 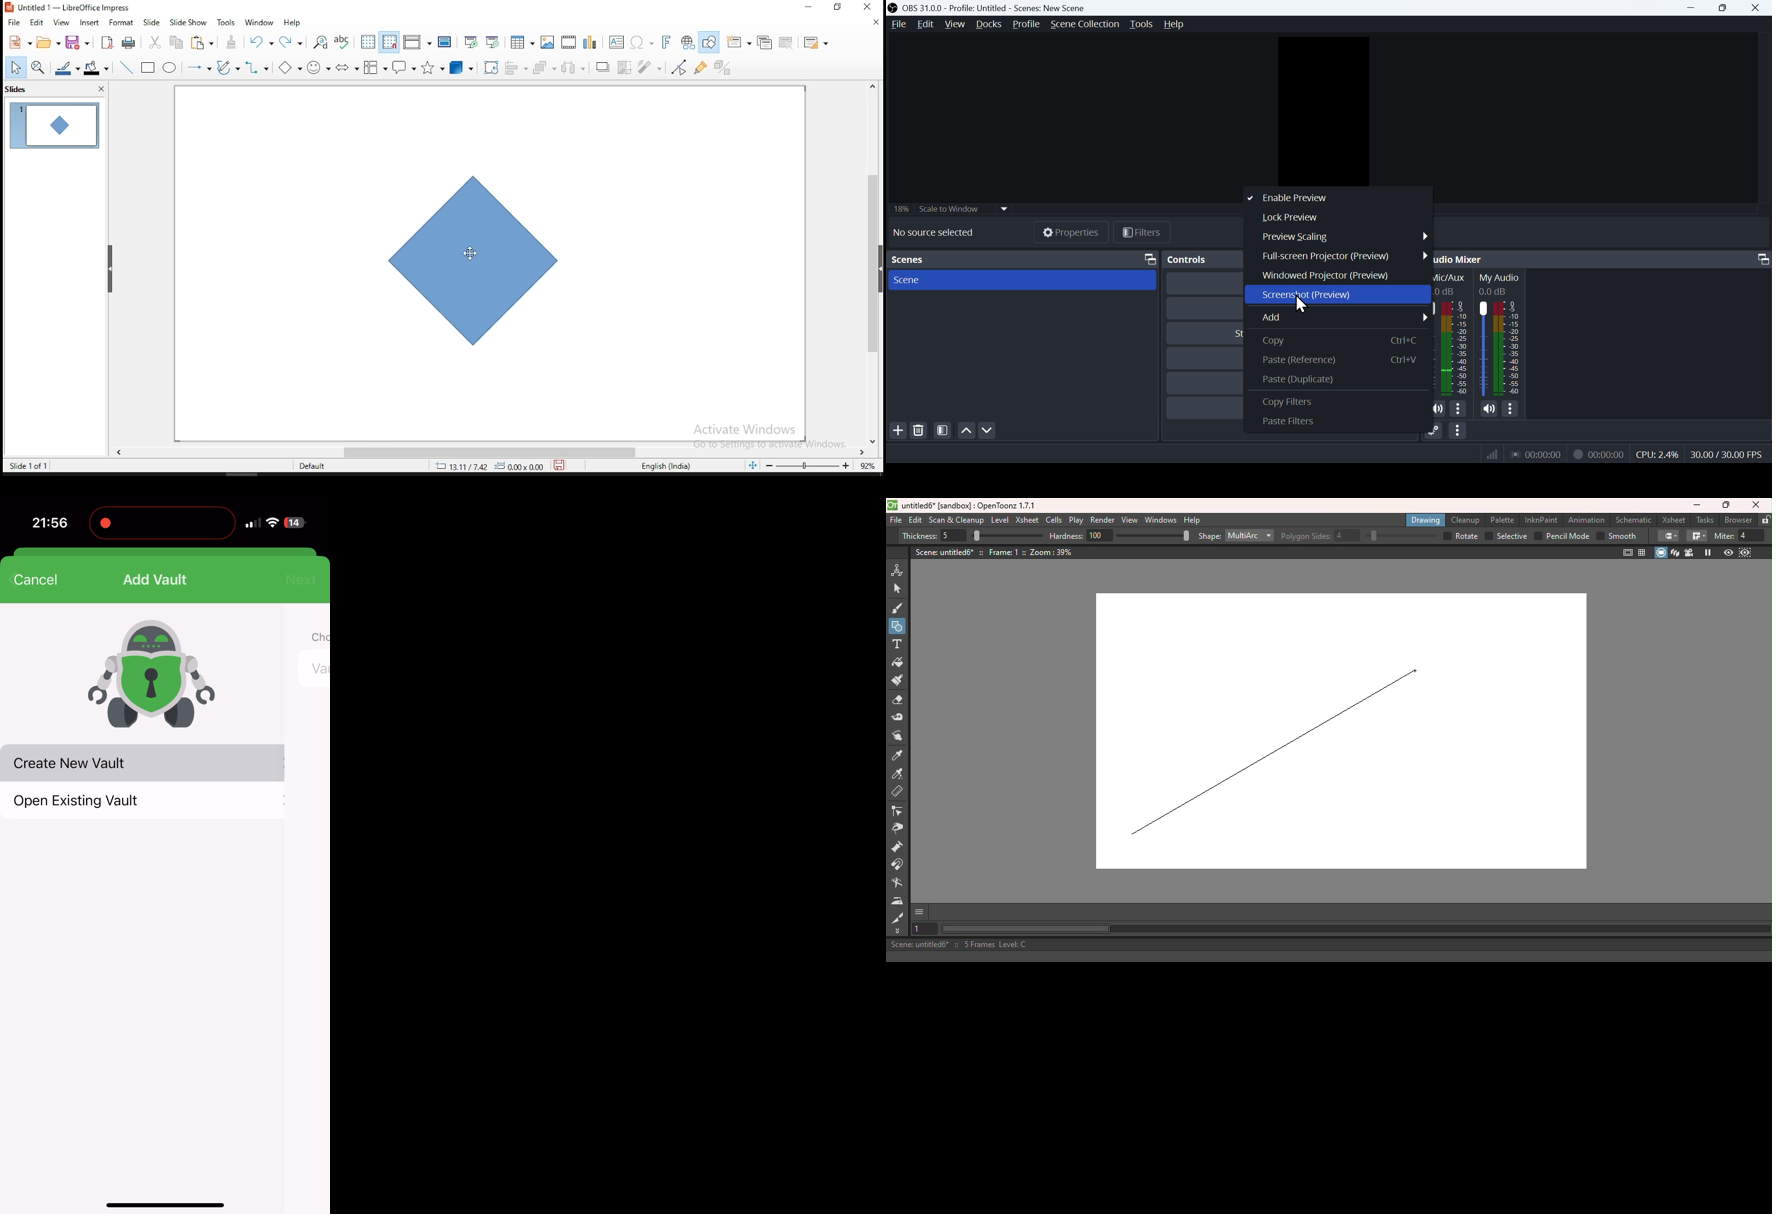 I want to click on Horizontal scroll bar, so click(x=1355, y=929).